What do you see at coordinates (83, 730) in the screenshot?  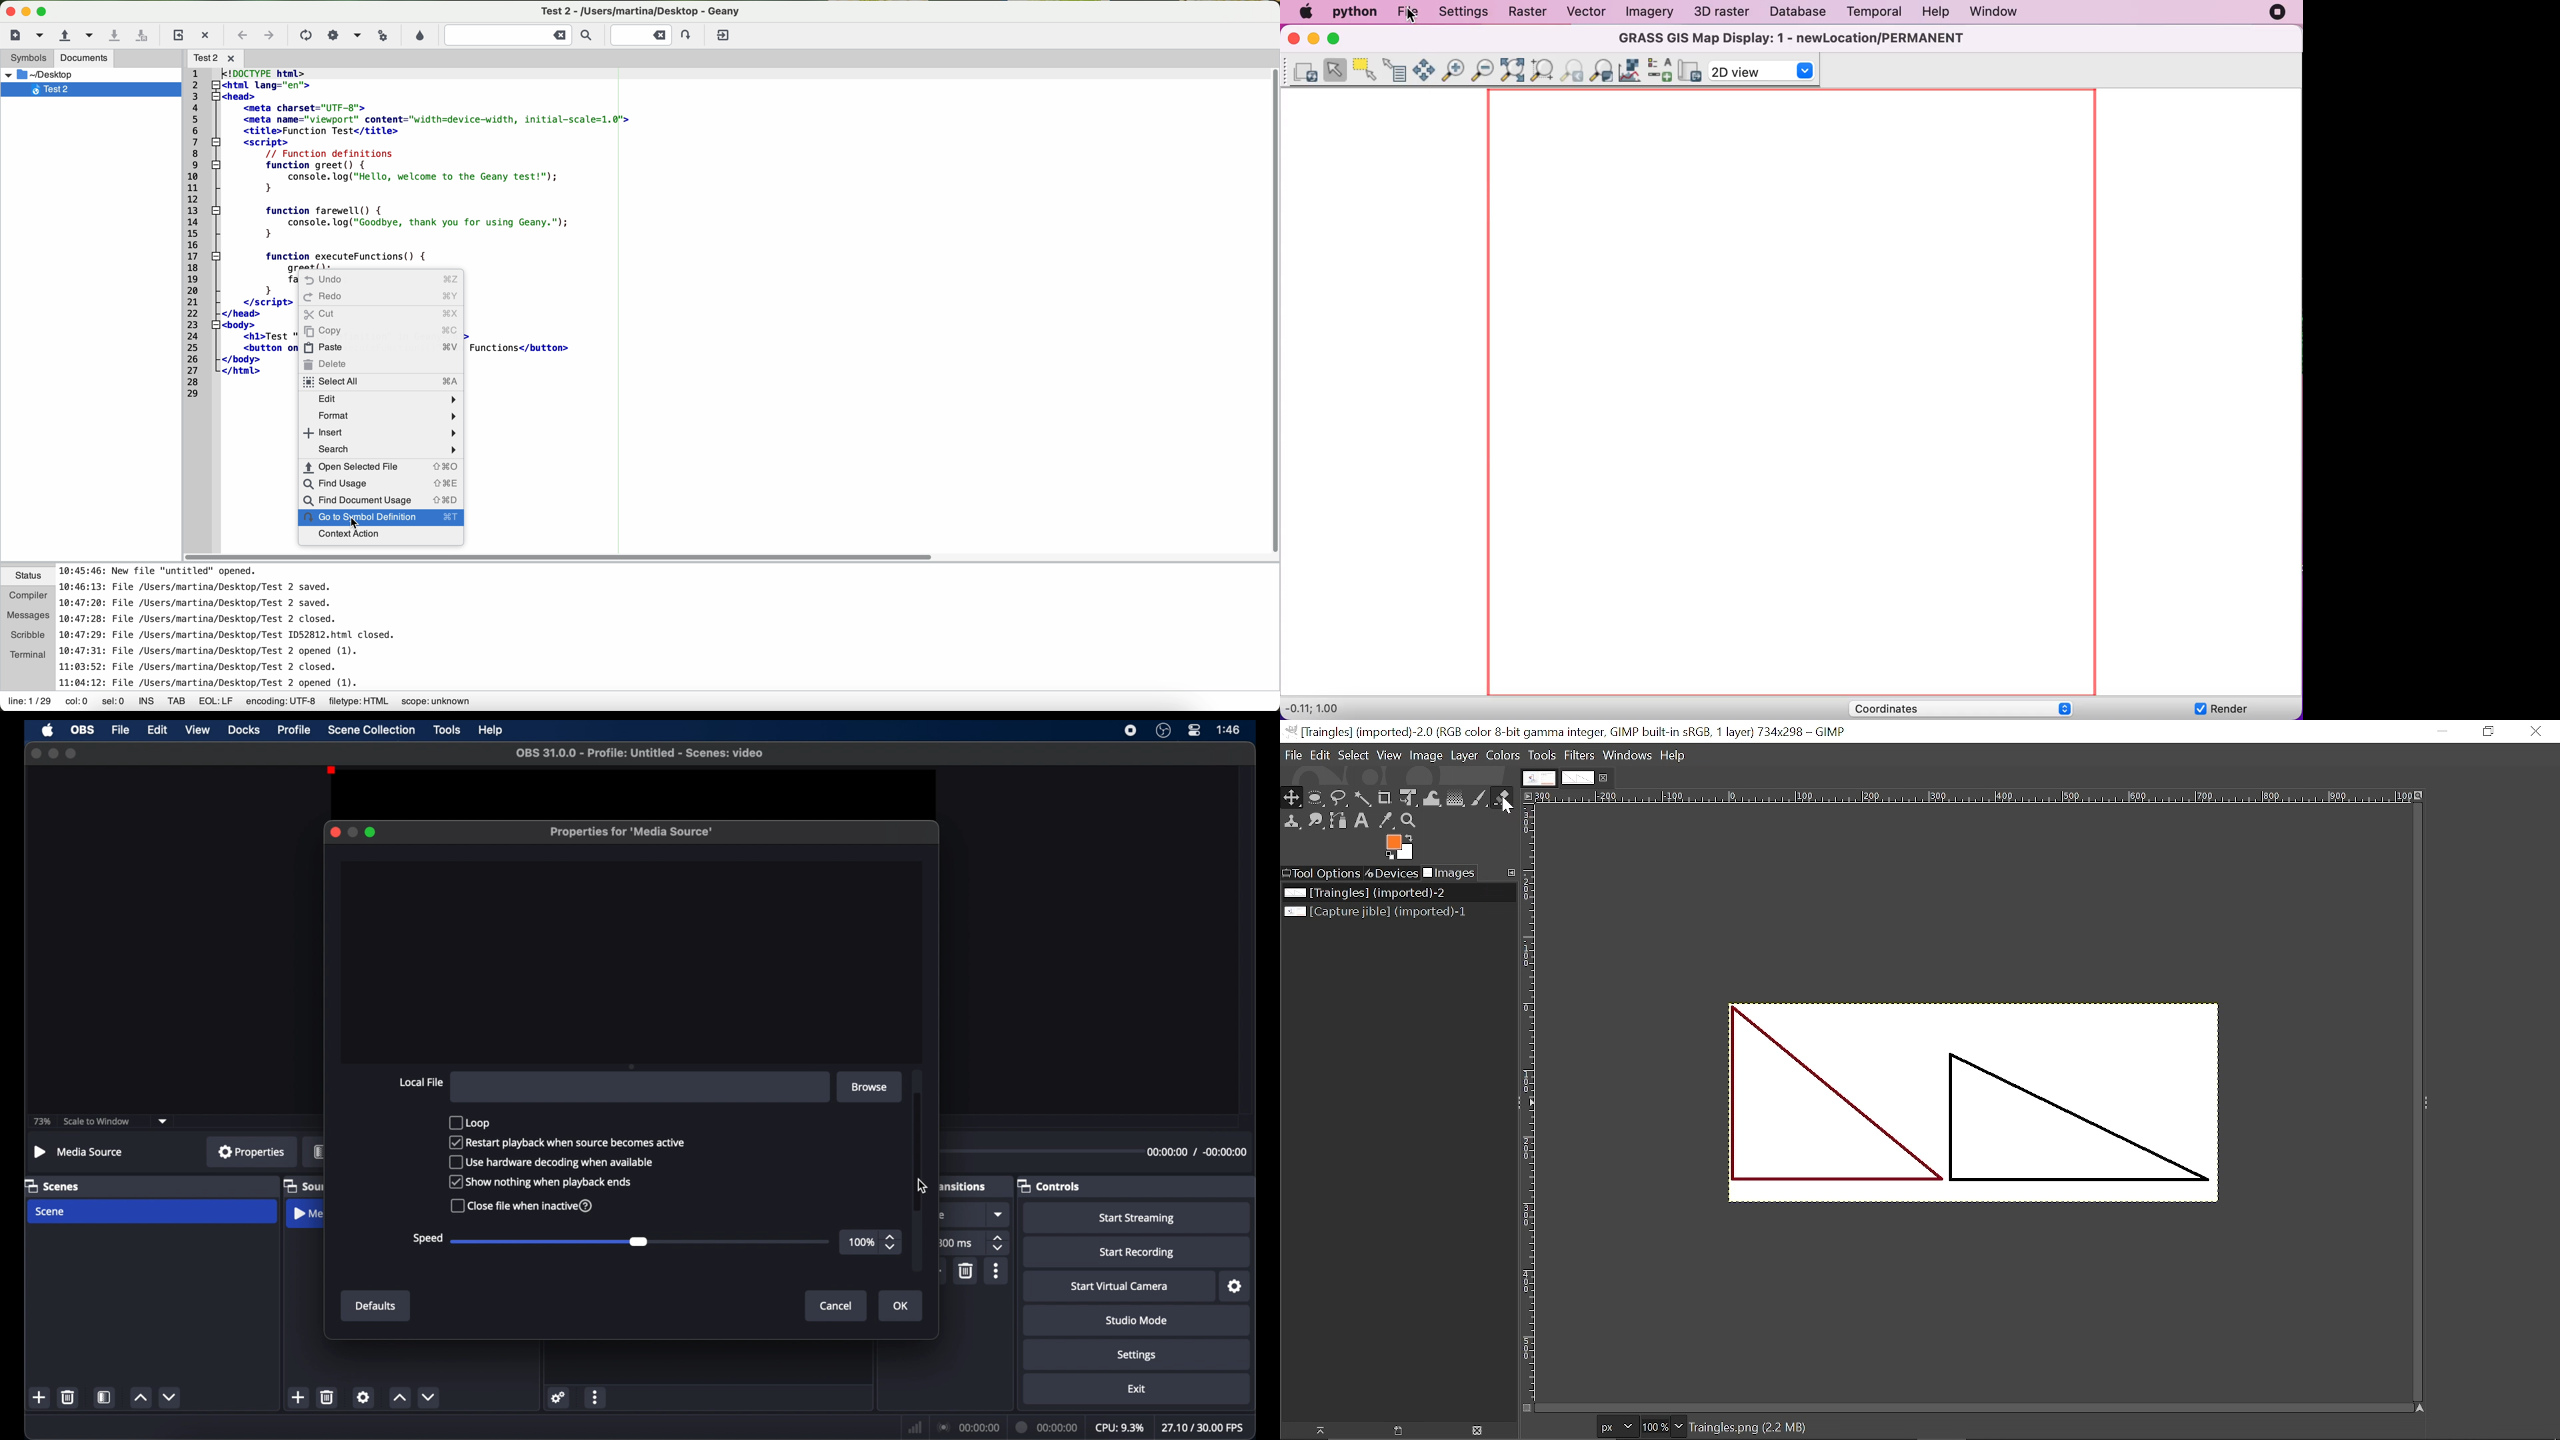 I see `obs` at bounding box center [83, 730].